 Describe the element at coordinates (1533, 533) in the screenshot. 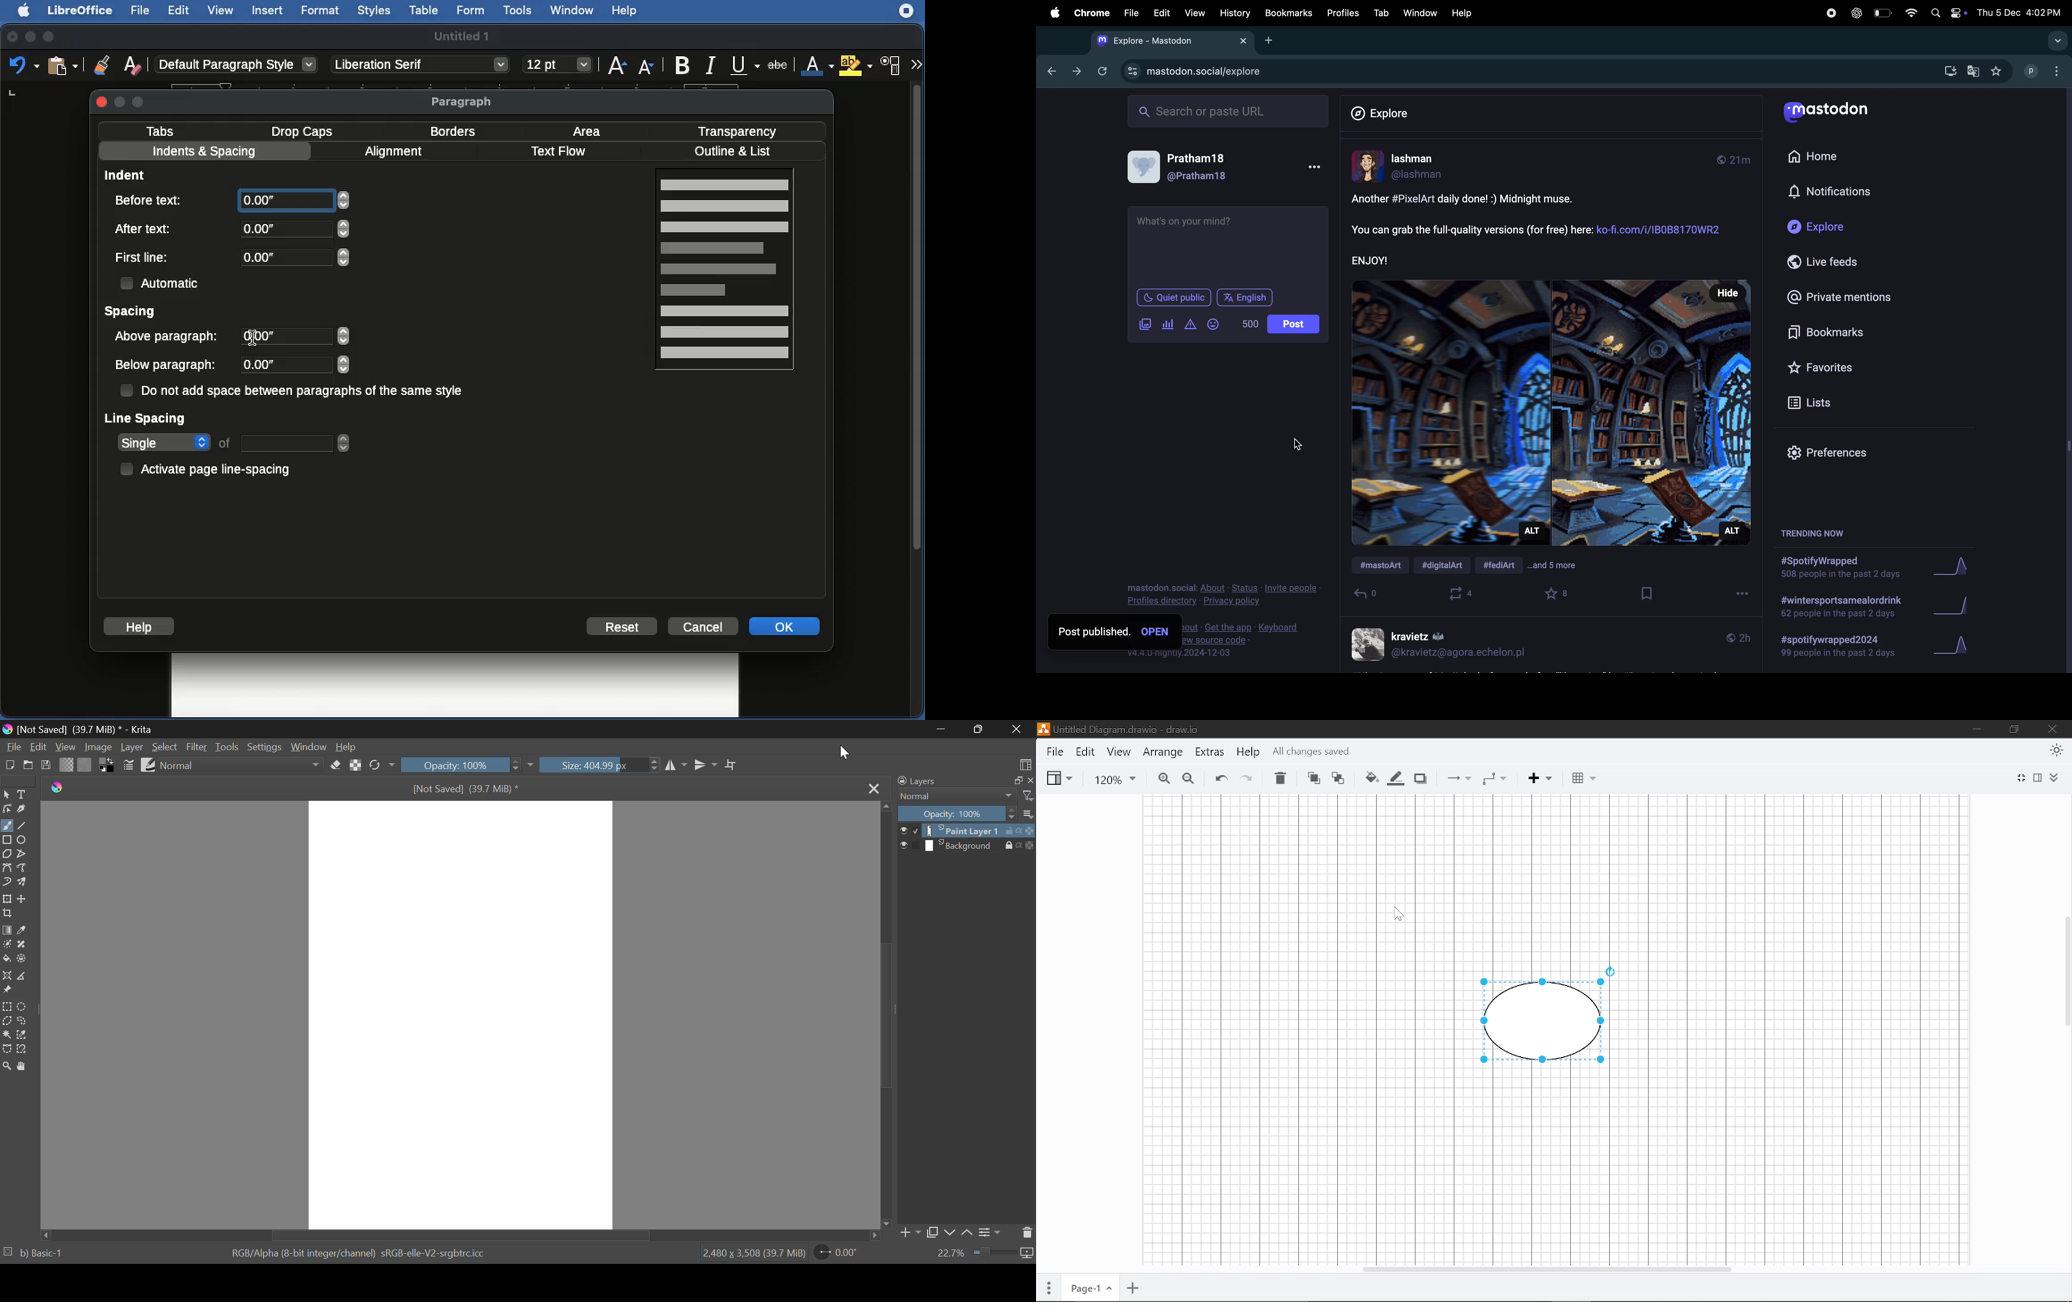

I see `Alt description` at that location.